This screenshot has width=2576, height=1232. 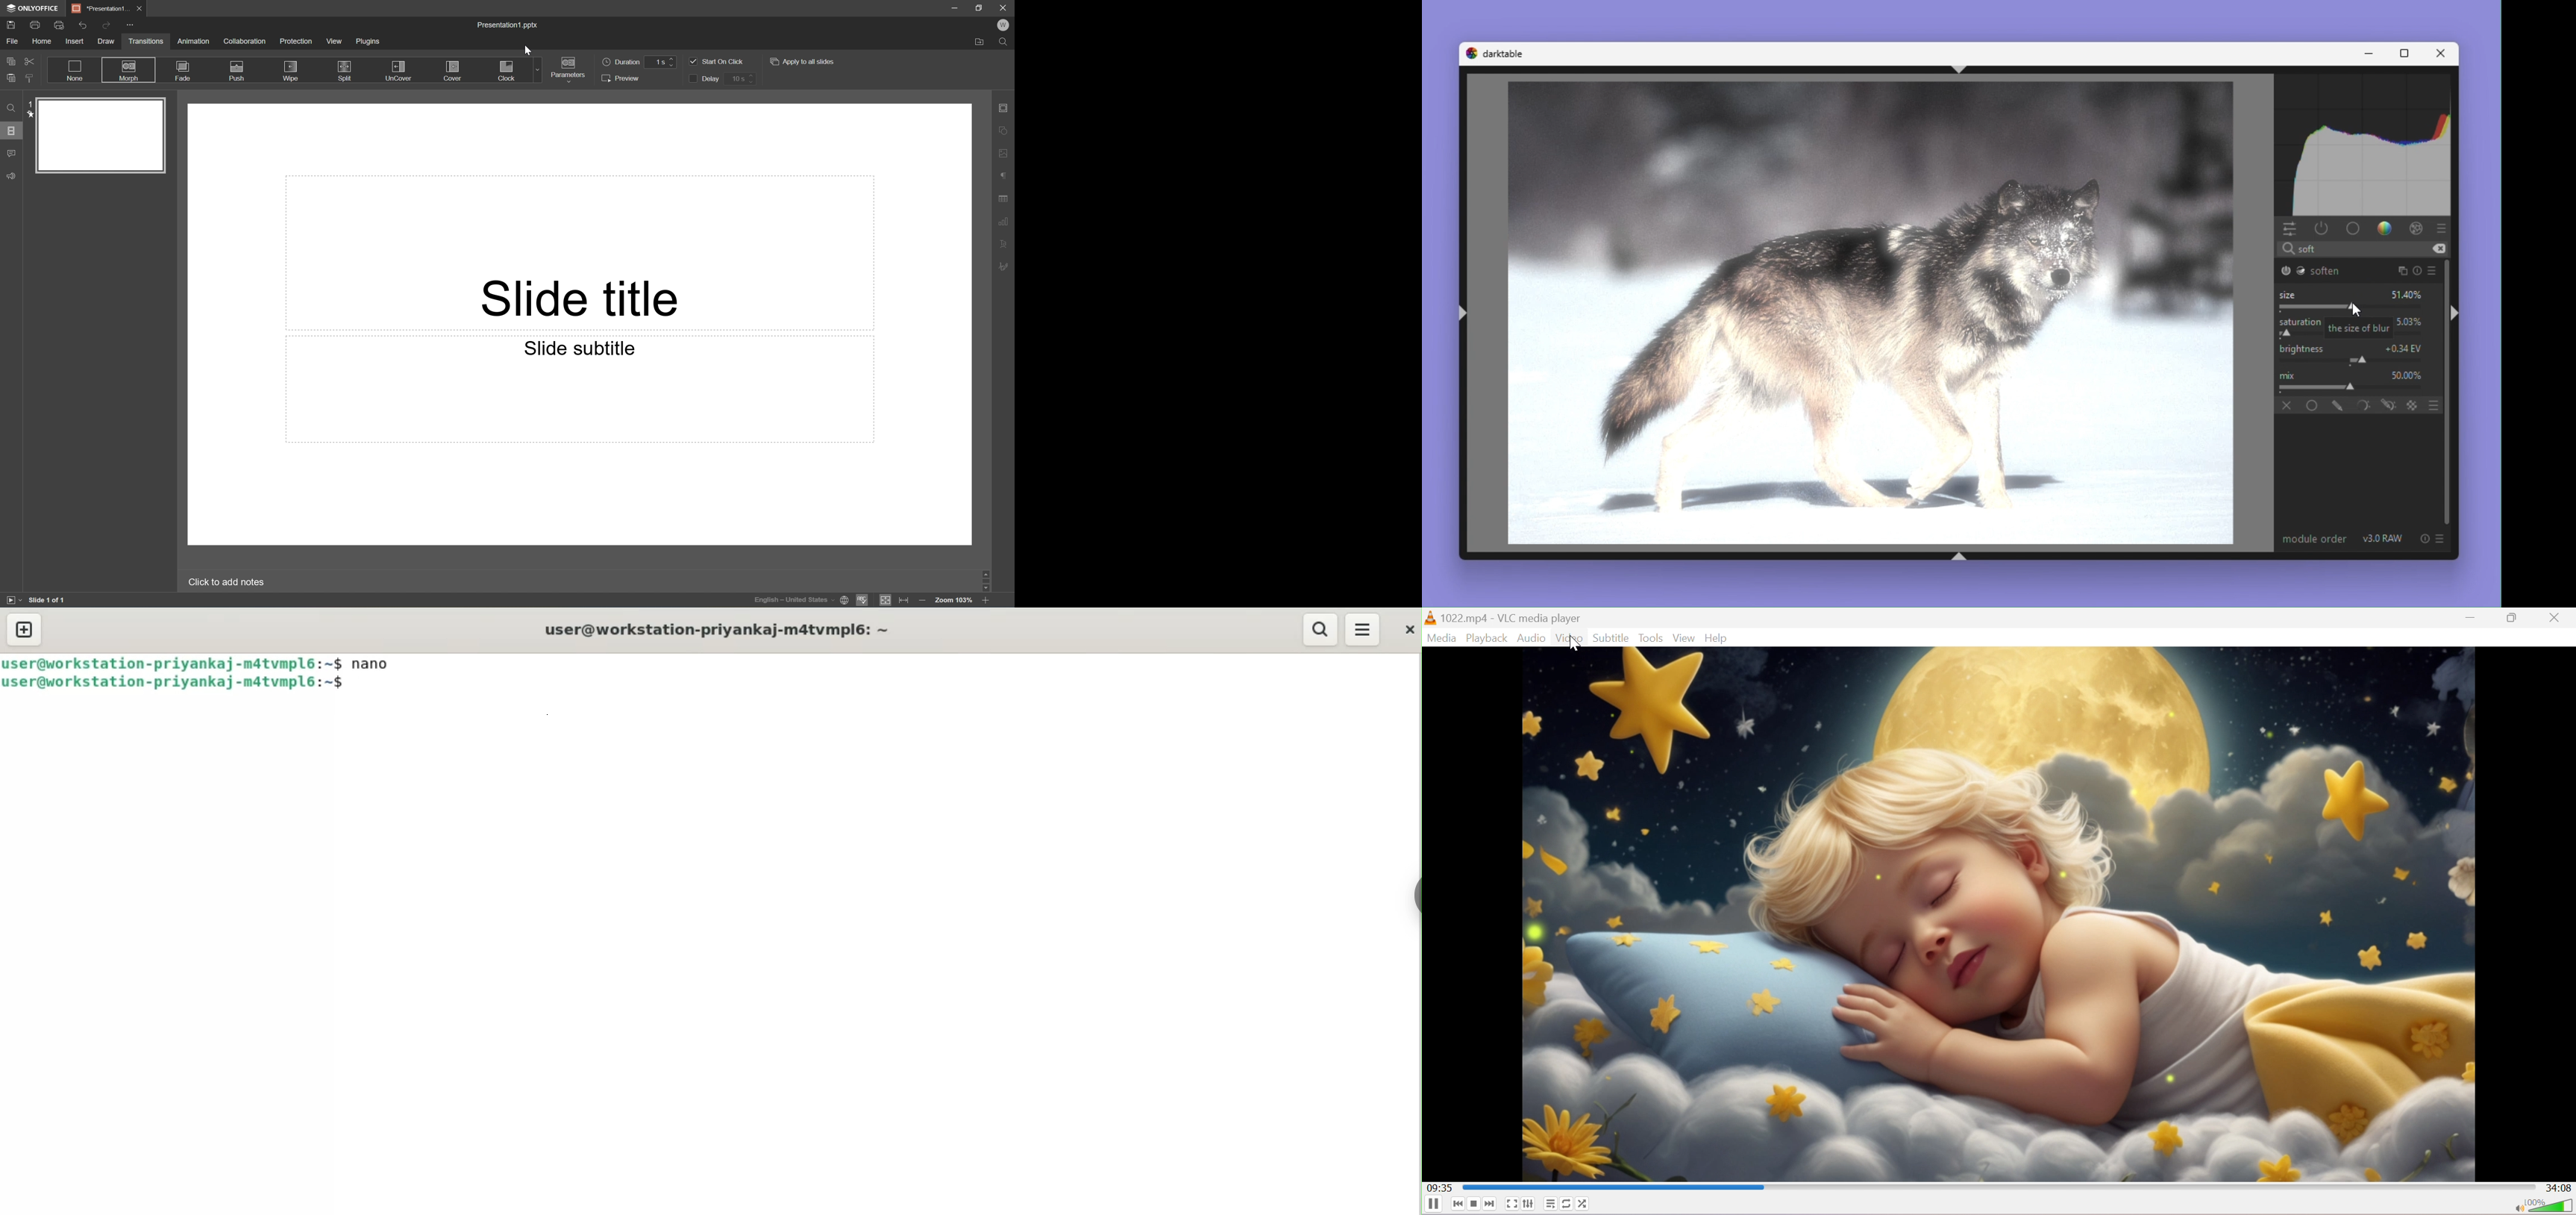 I want to click on Paste, so click(x=13, y=78).